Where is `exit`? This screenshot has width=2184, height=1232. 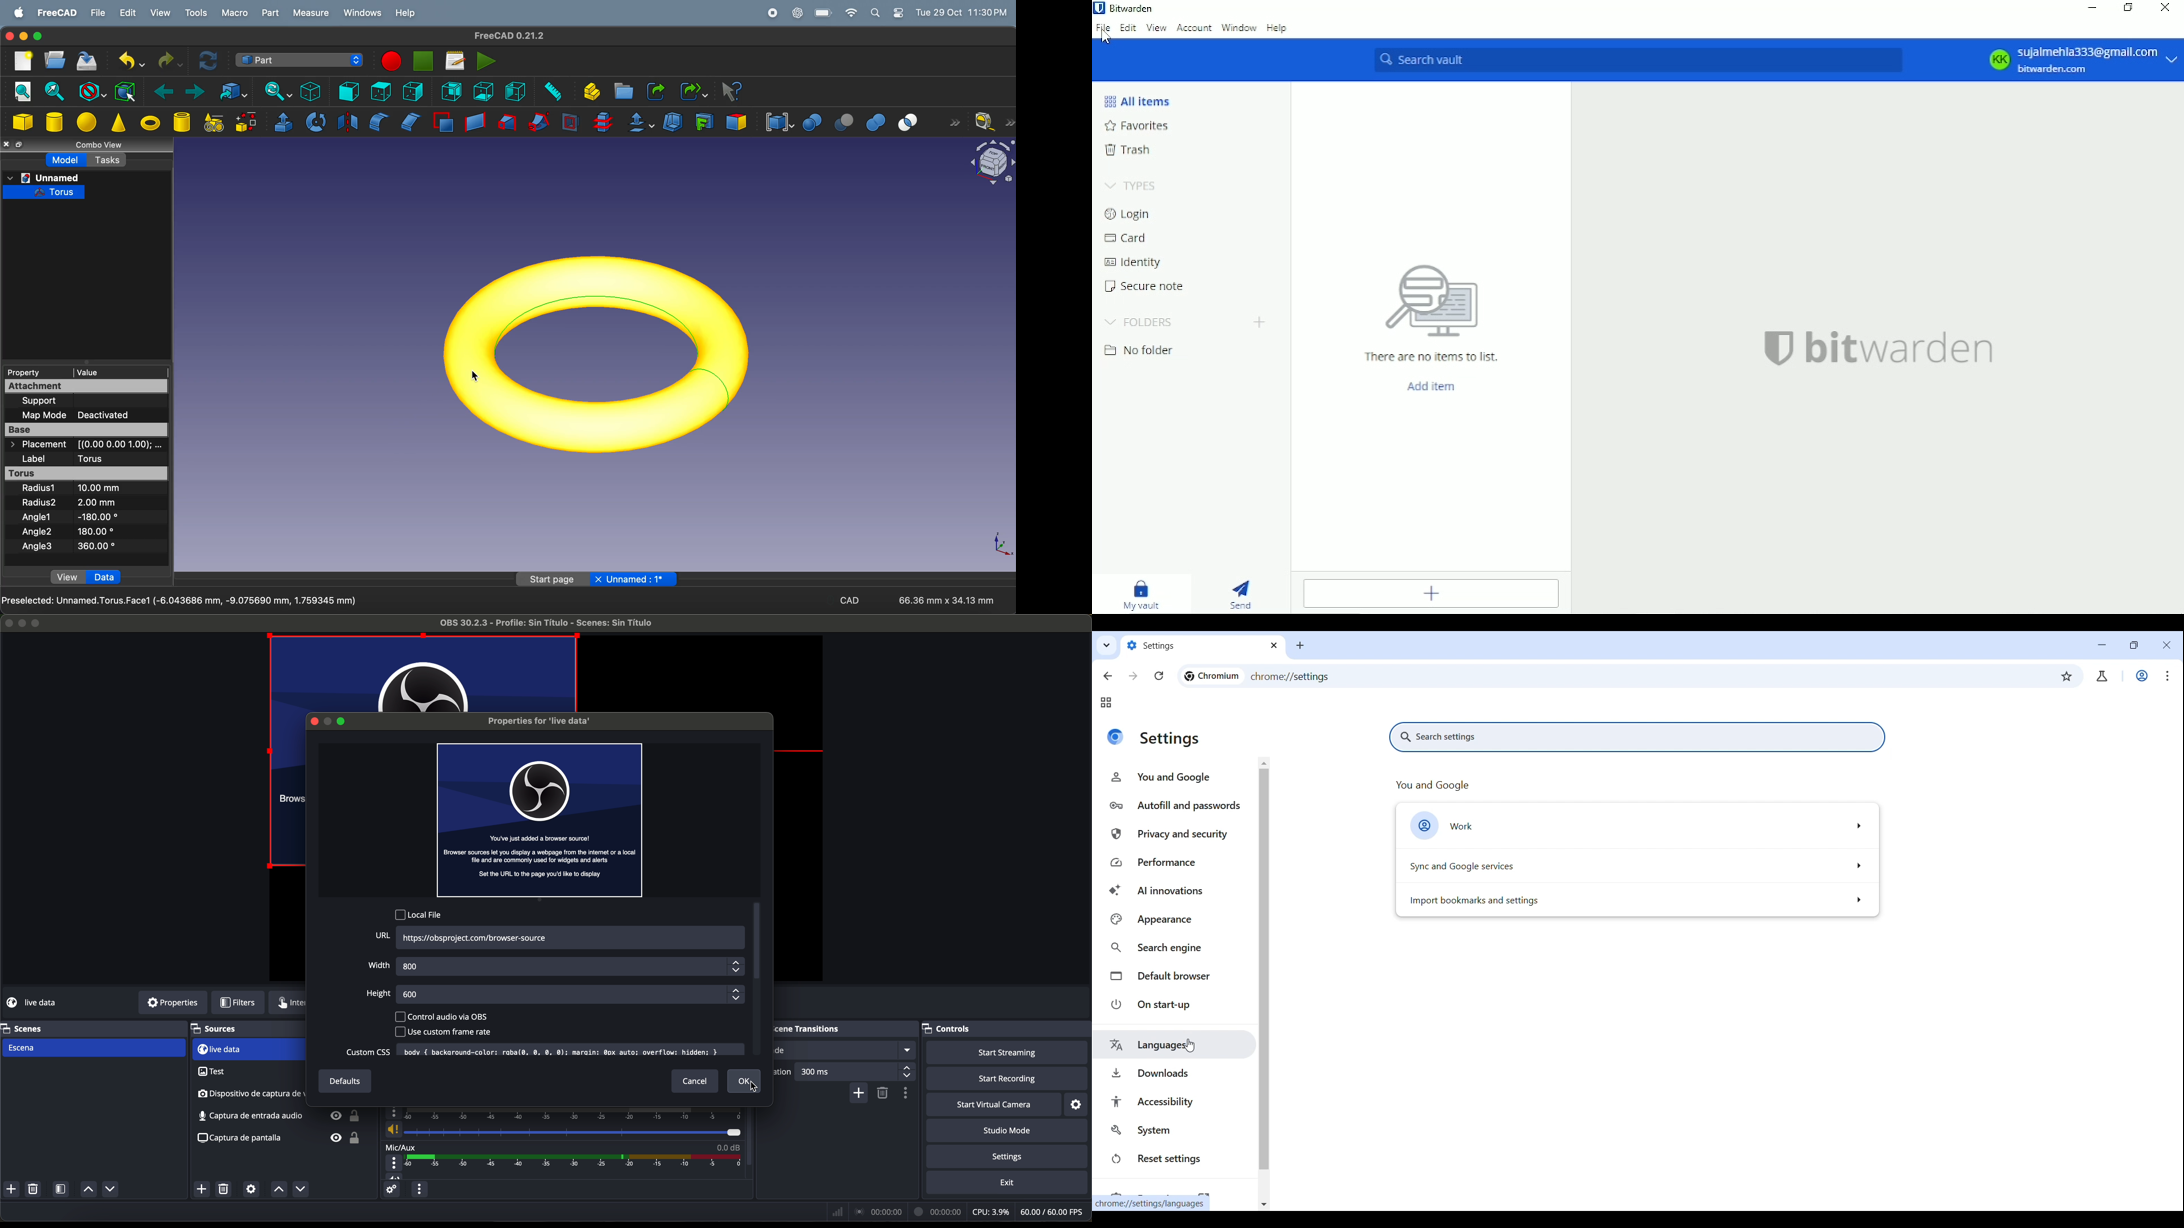
exit is located at coordinates (1009, 1183).